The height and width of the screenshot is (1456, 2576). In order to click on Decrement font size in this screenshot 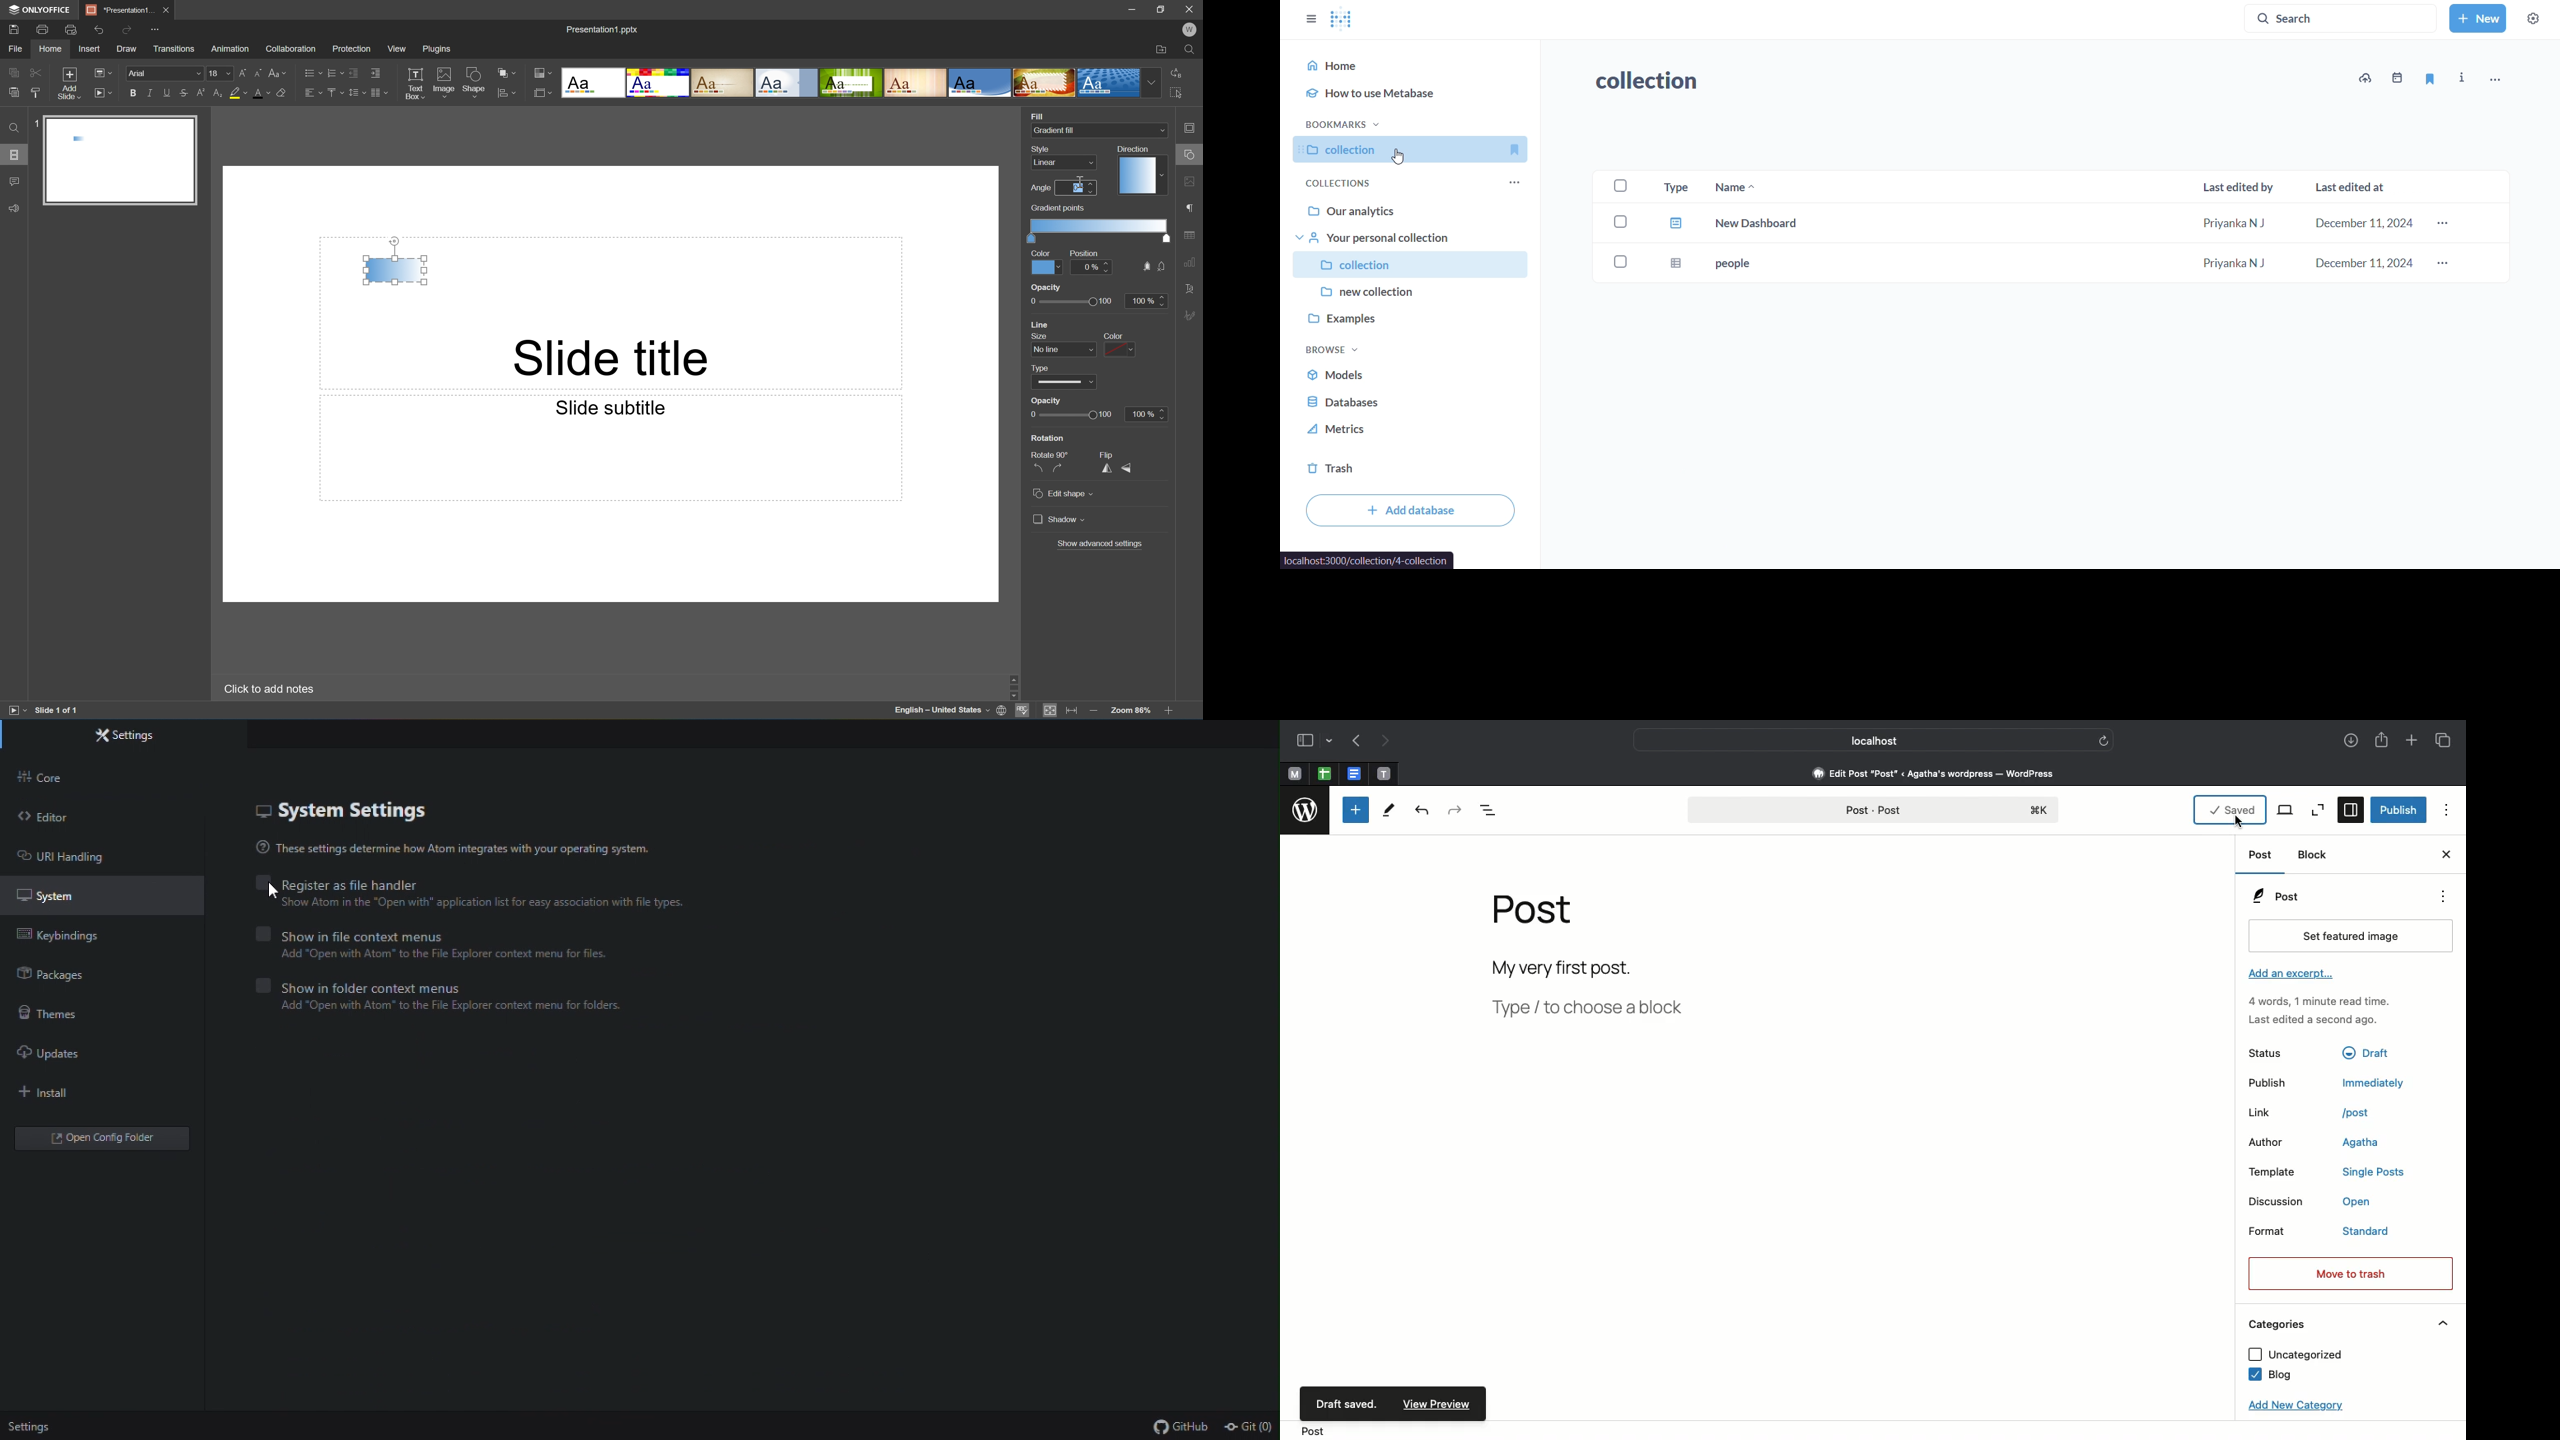, I will do `click(257, 71)`.